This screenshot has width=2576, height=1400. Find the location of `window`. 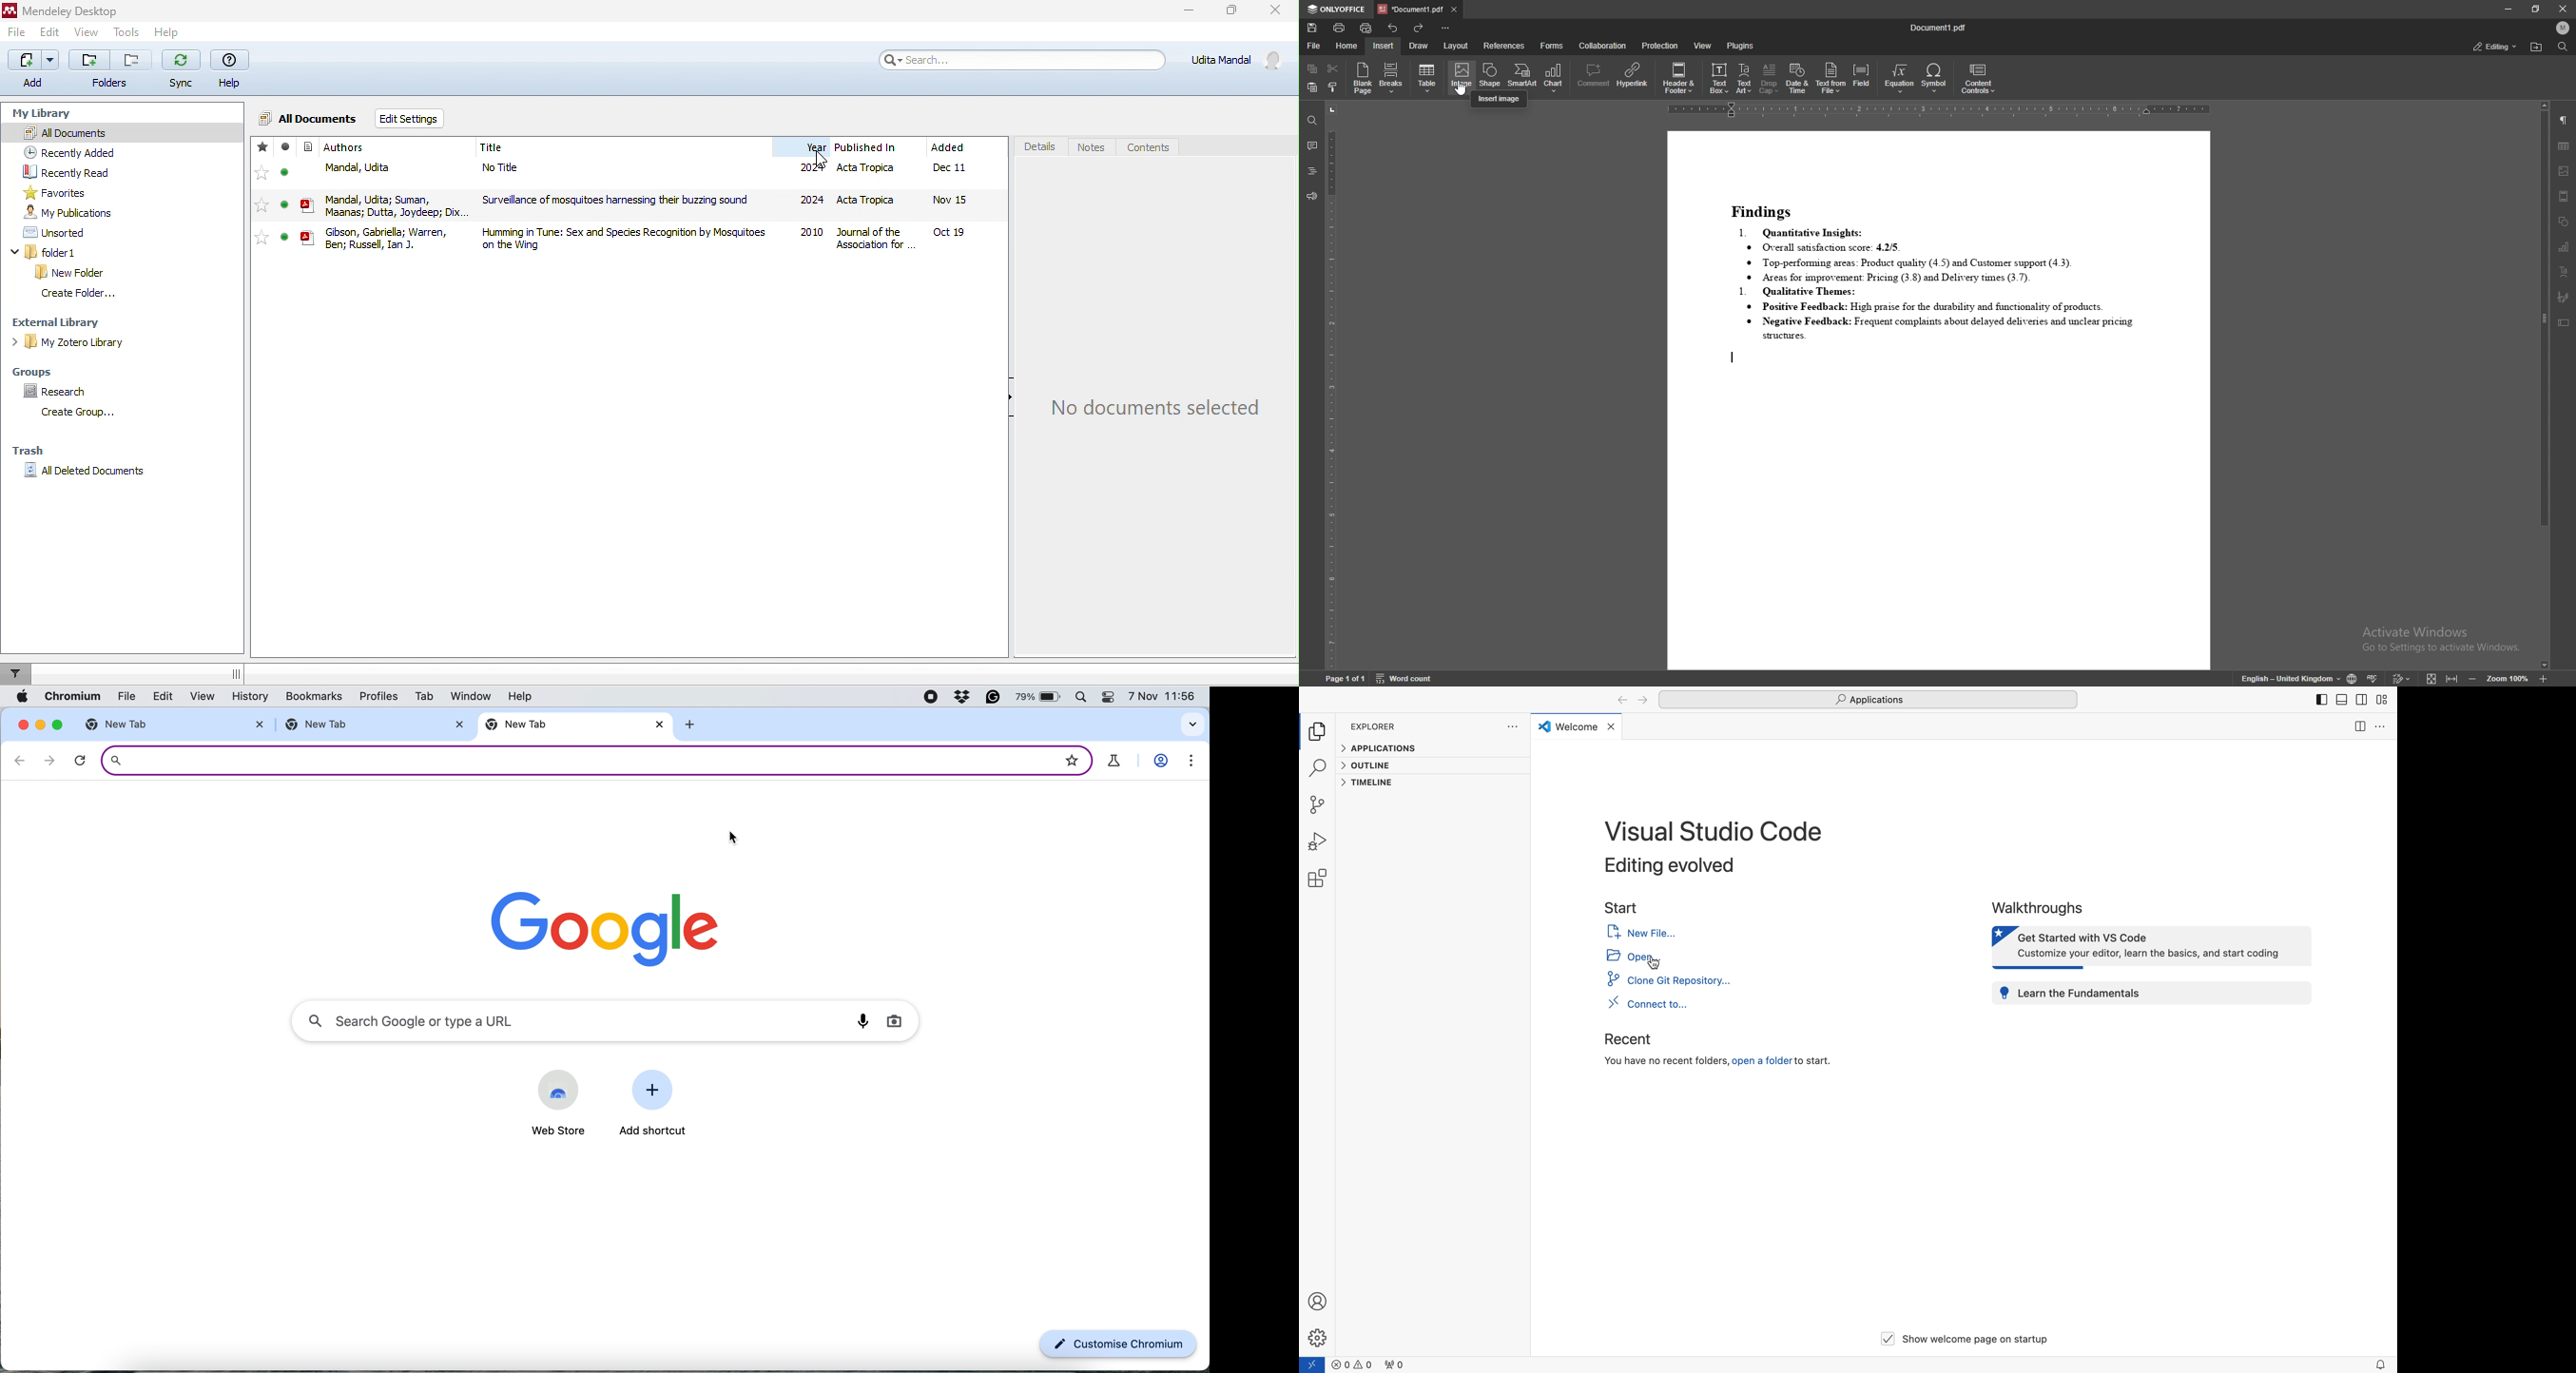

window is located at coordinates (469, 696).